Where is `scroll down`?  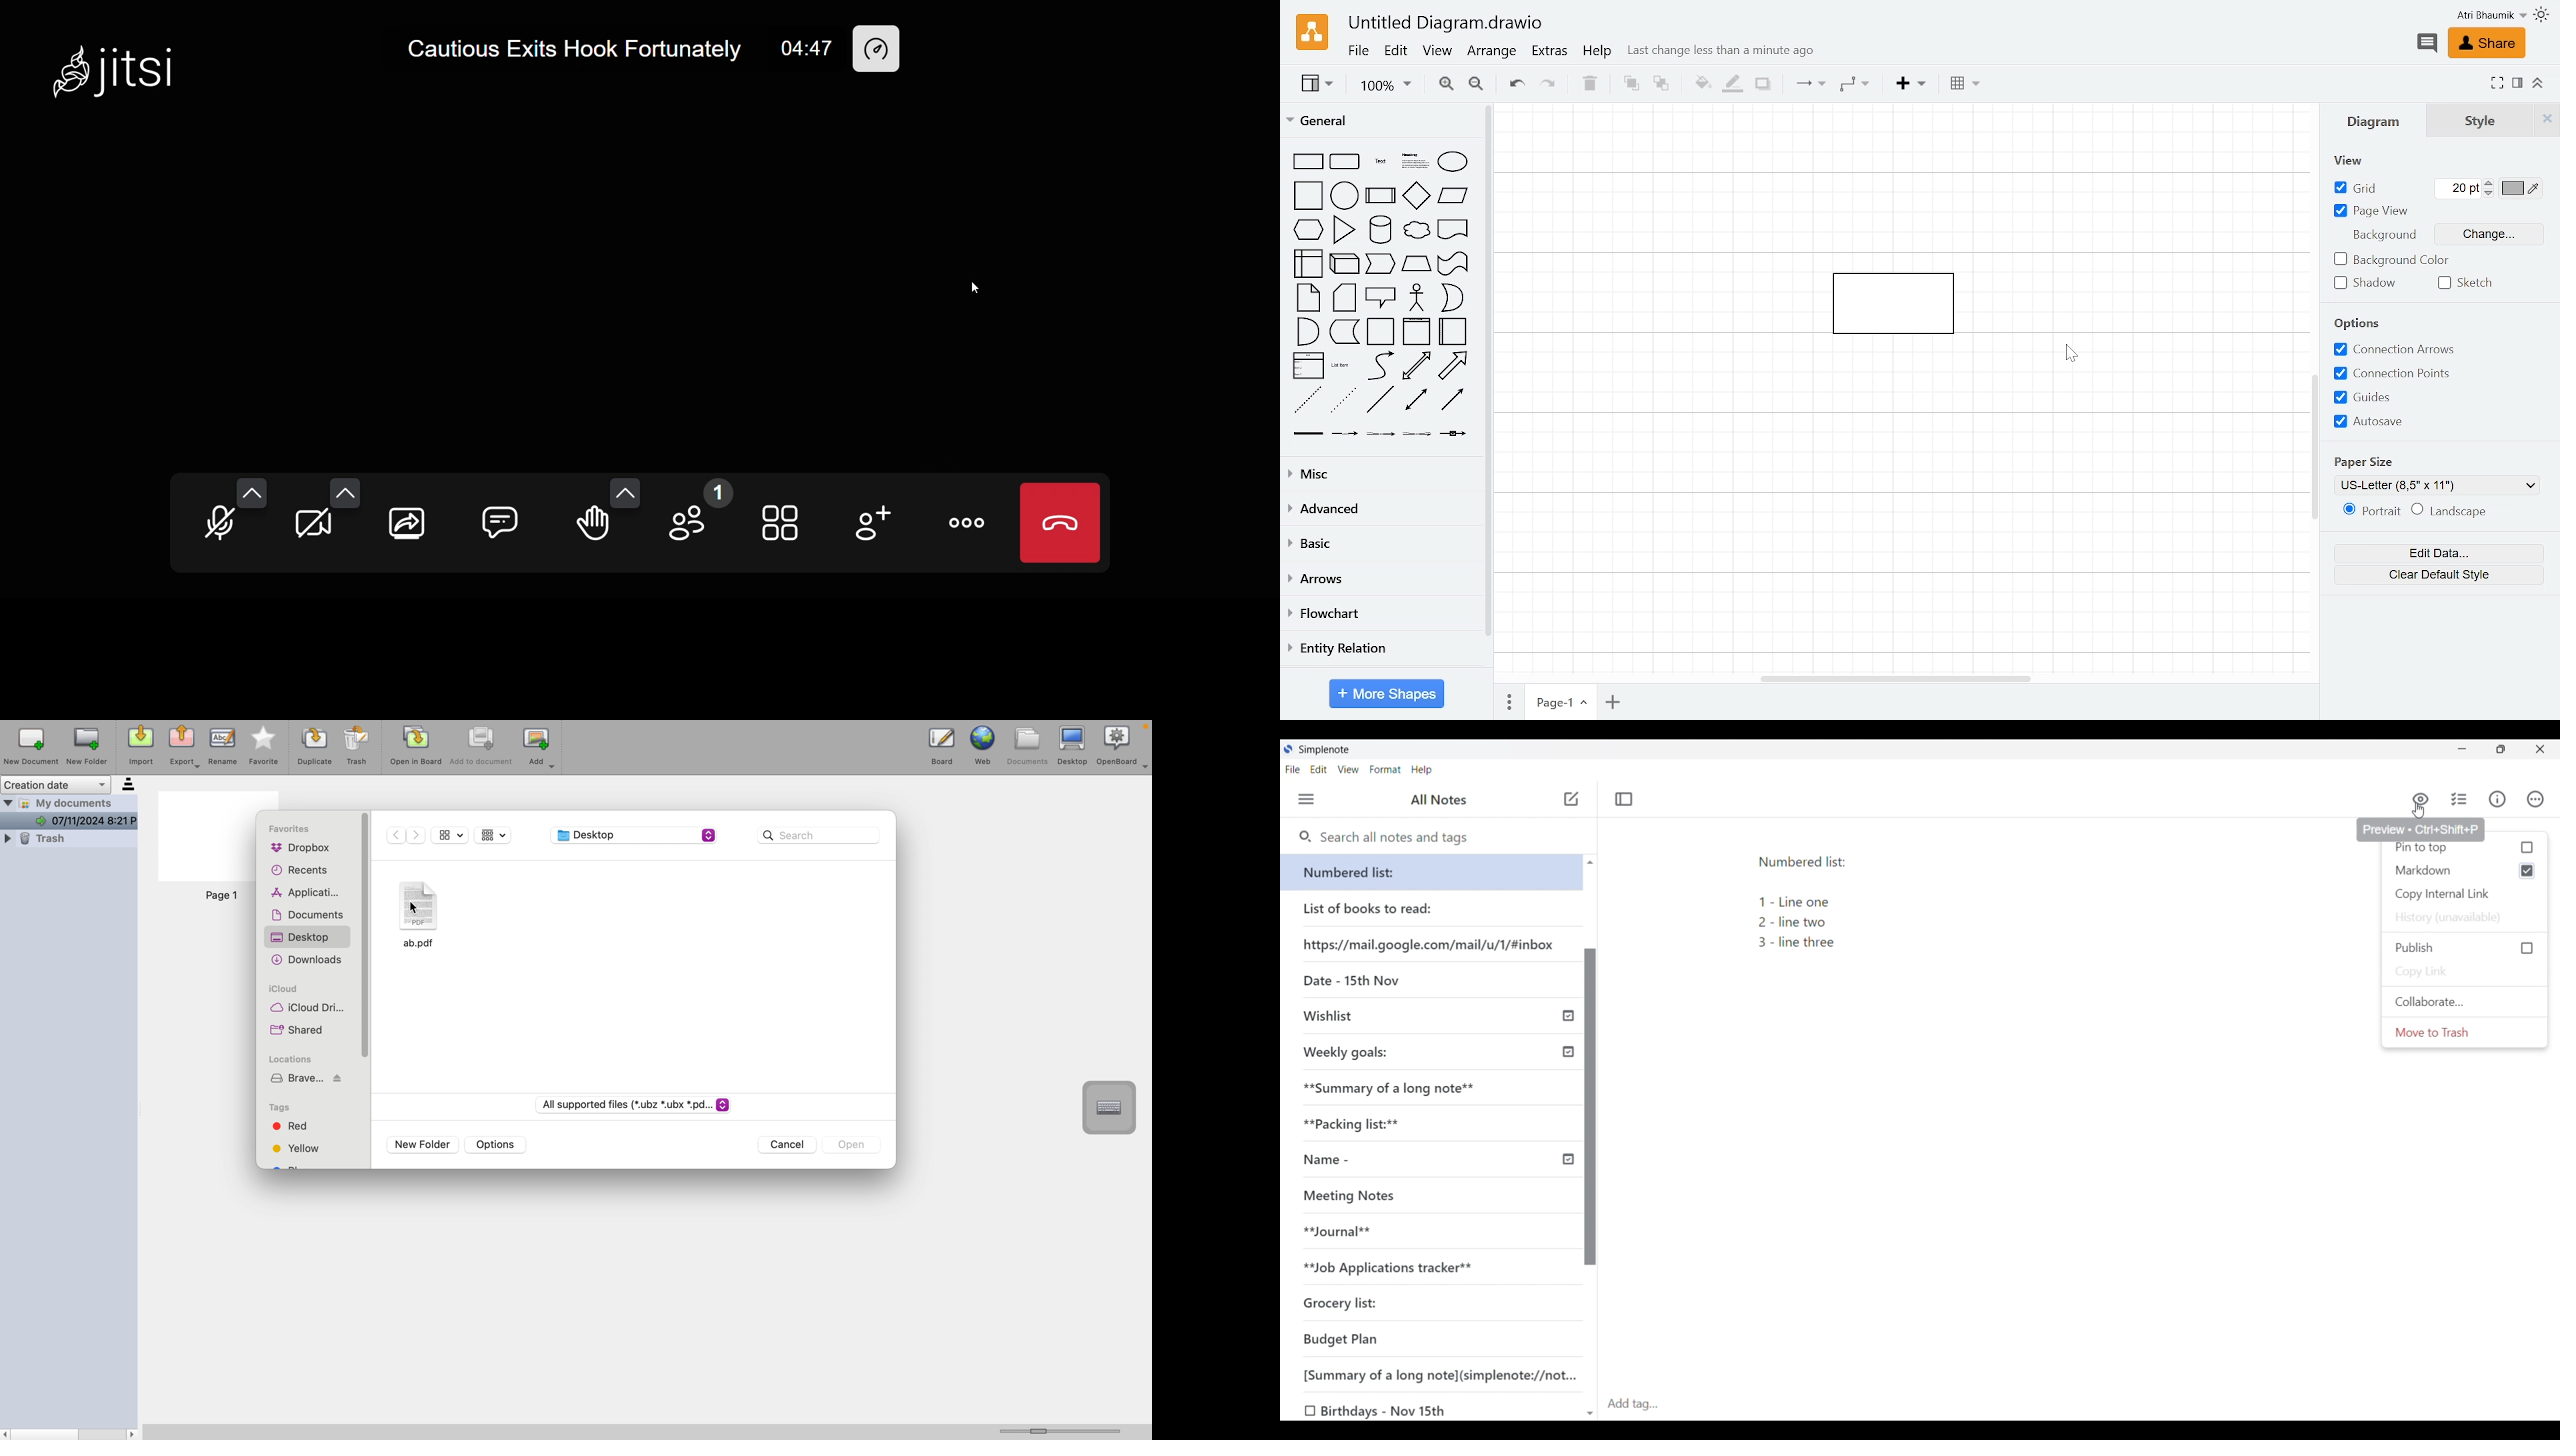 scroll down is located at coordinates (1593, 1407).